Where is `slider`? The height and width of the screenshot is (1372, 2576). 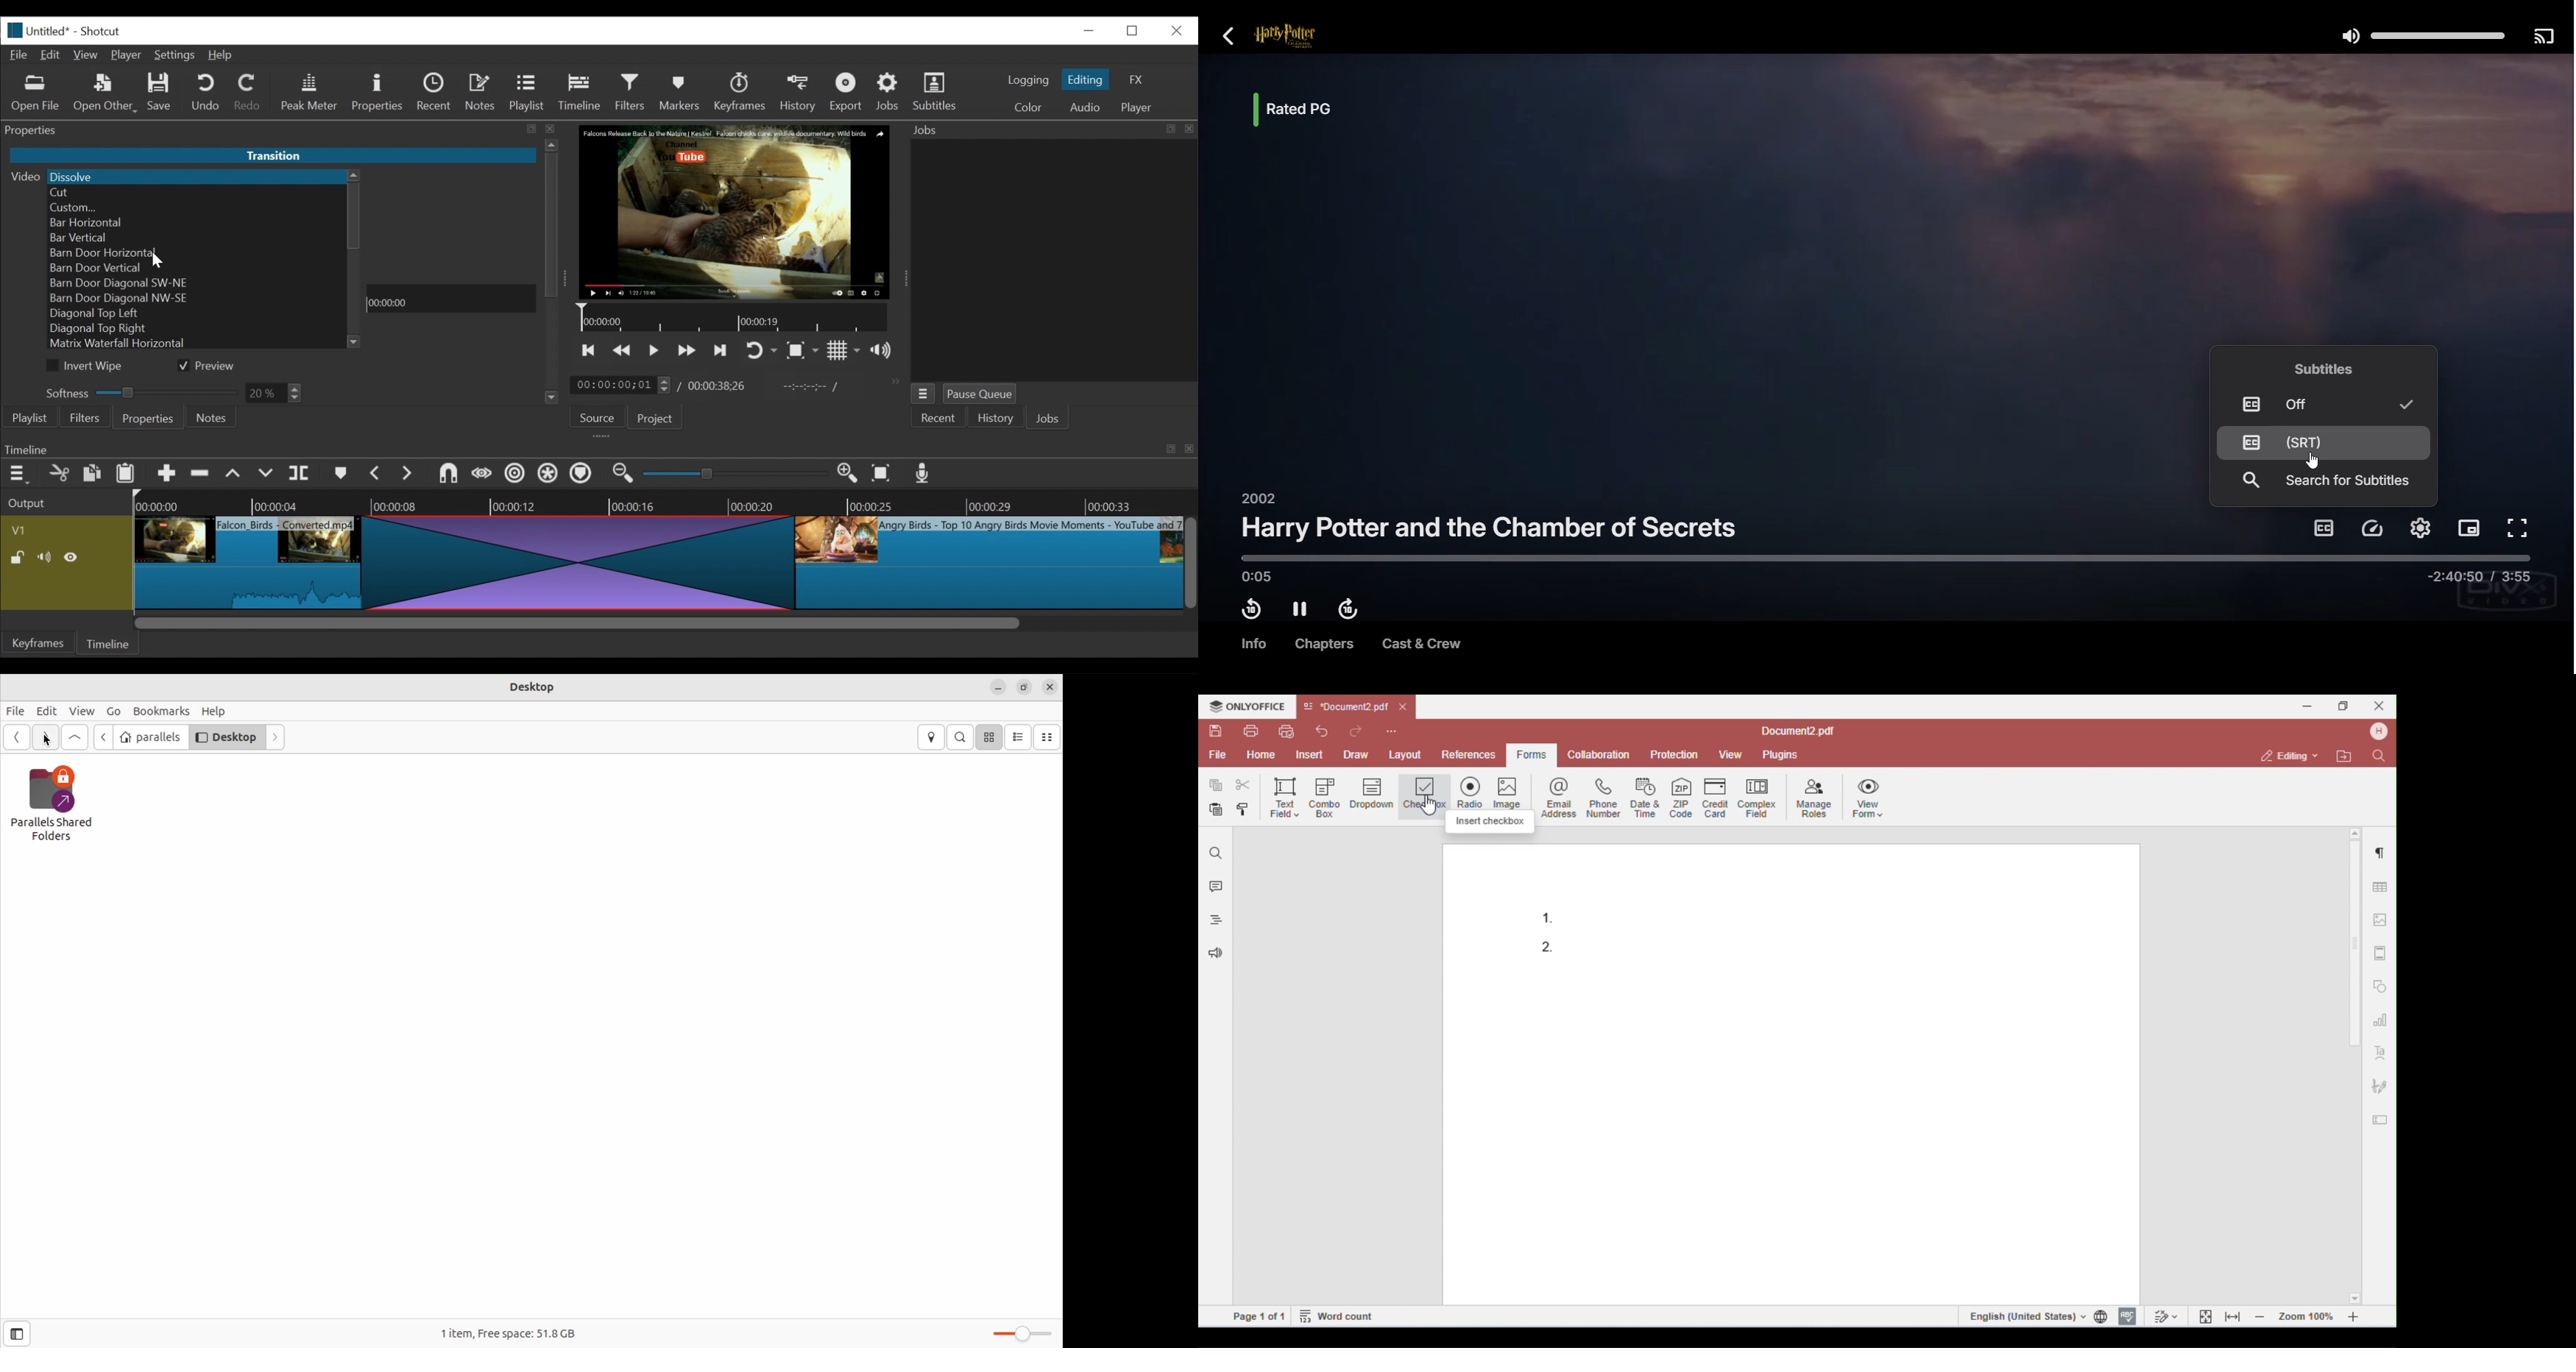 slider is located at coordinates (732, 474).